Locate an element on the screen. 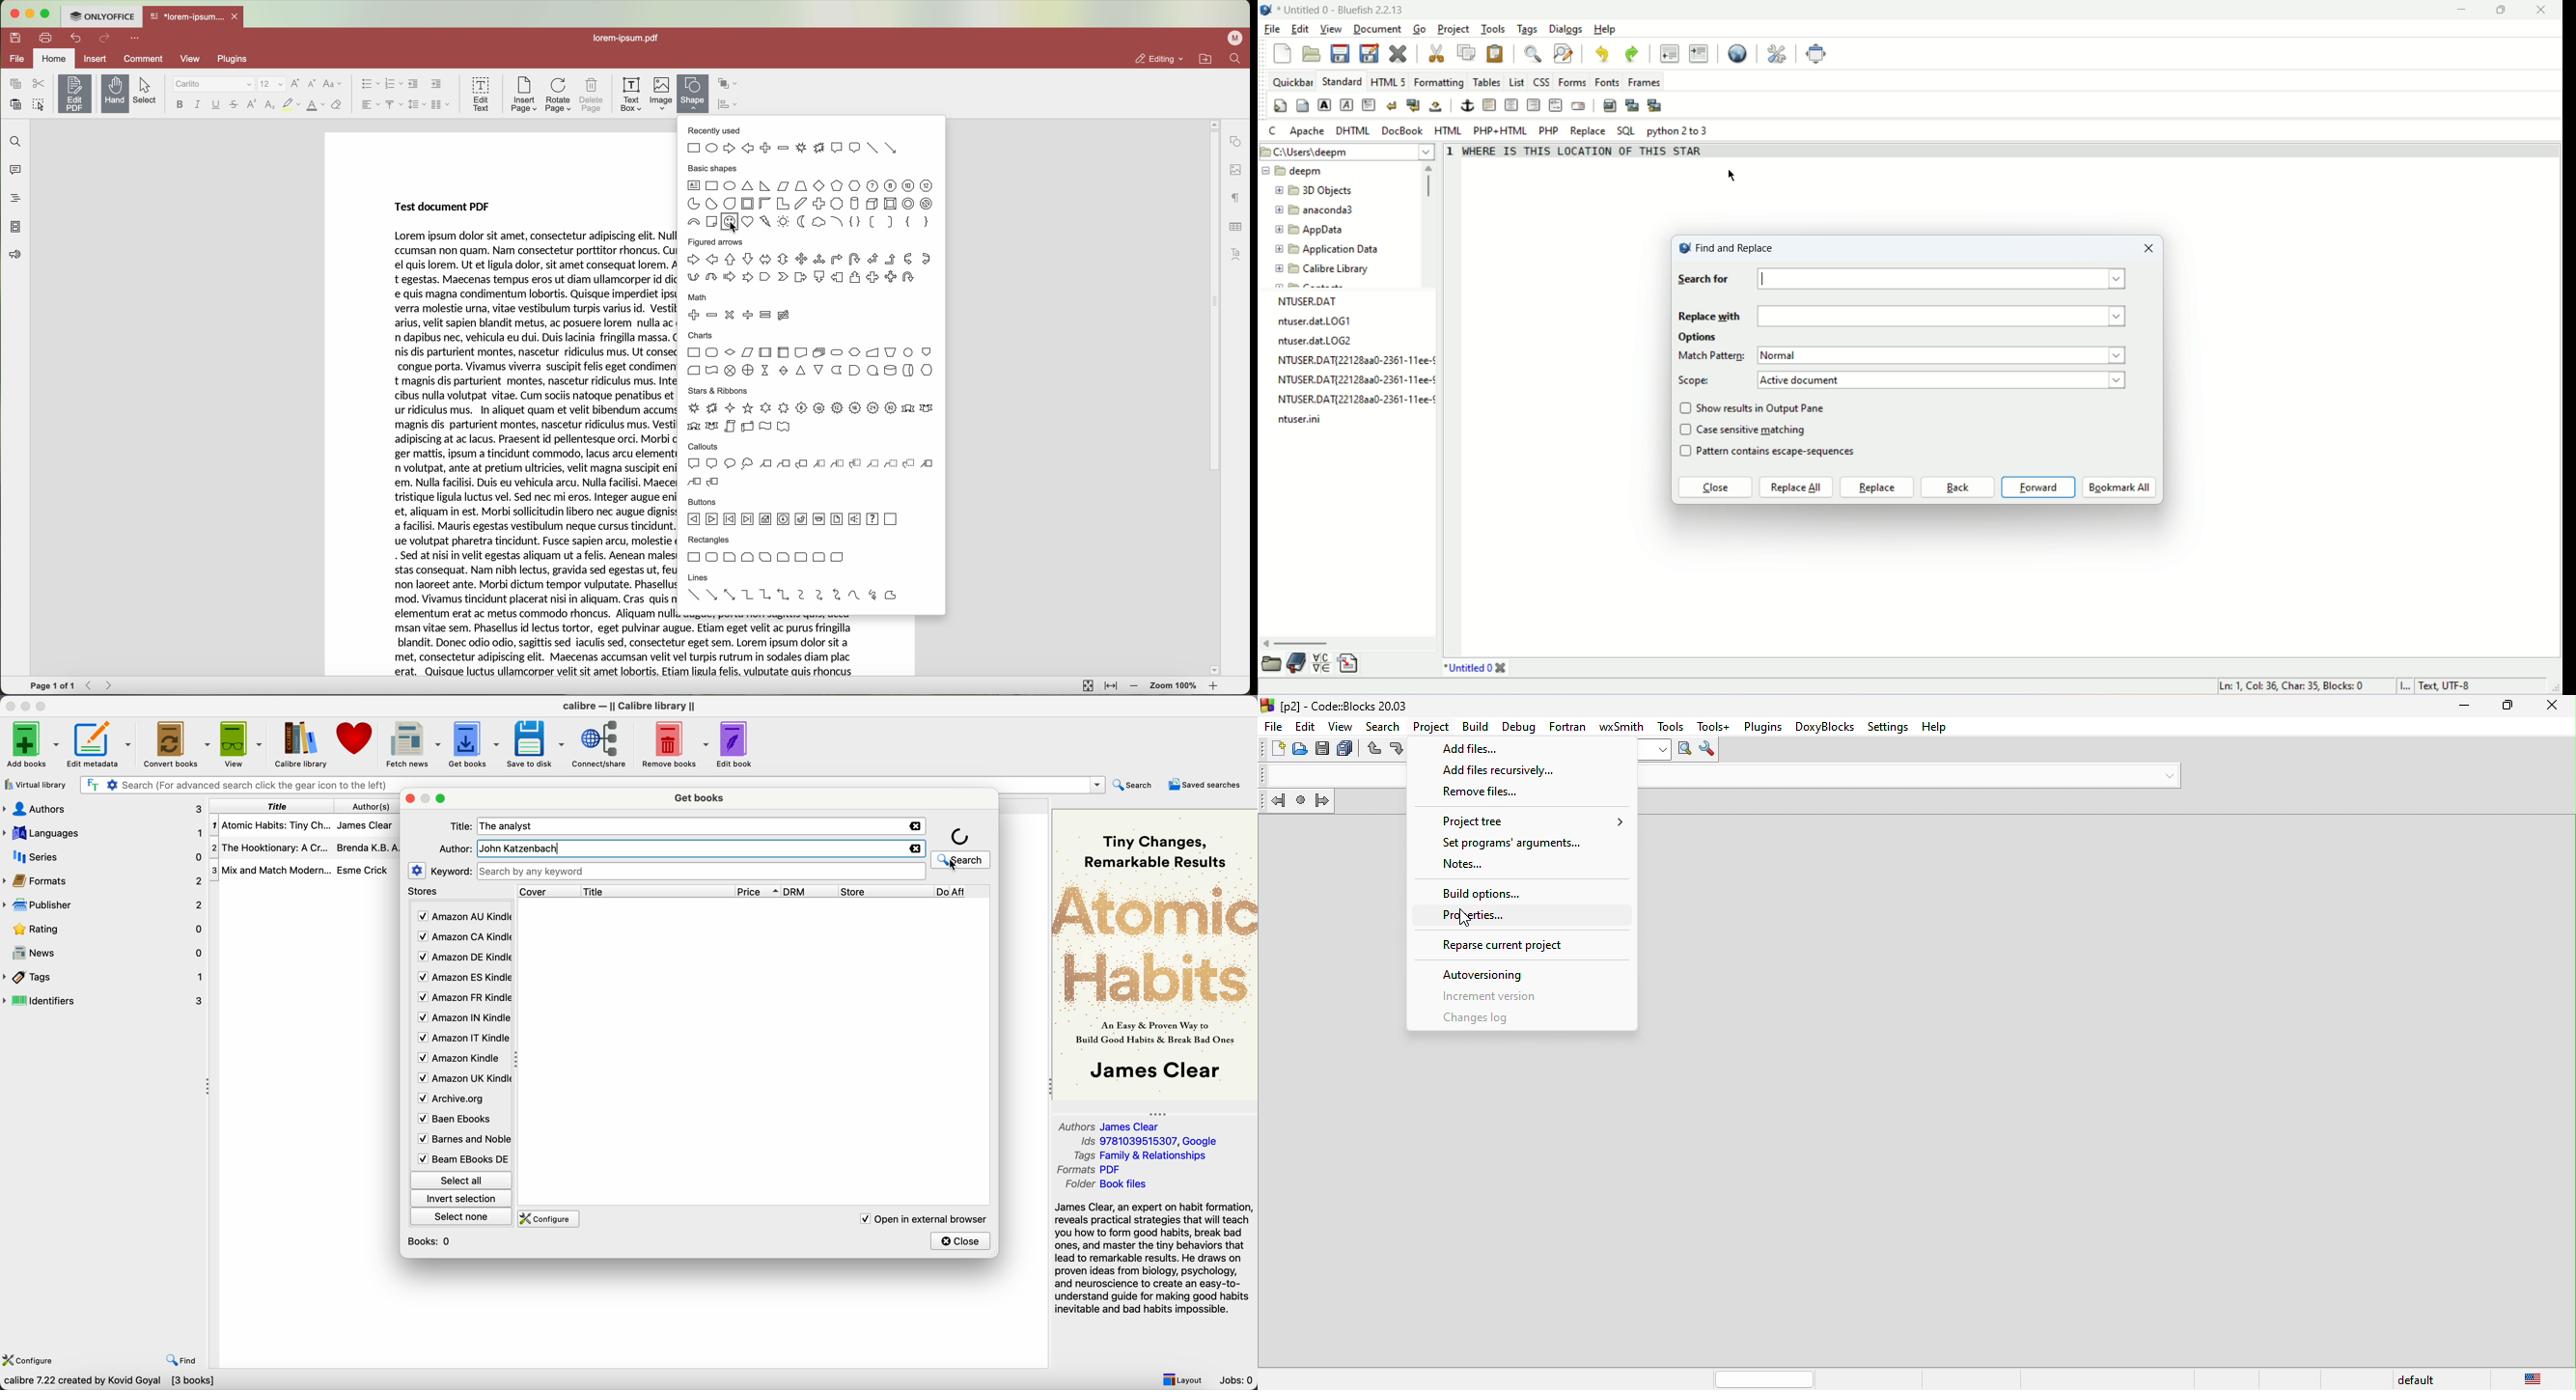 The width and height of the screenshot is (2576, 1400). undo is located at coordinates (1375, 751).